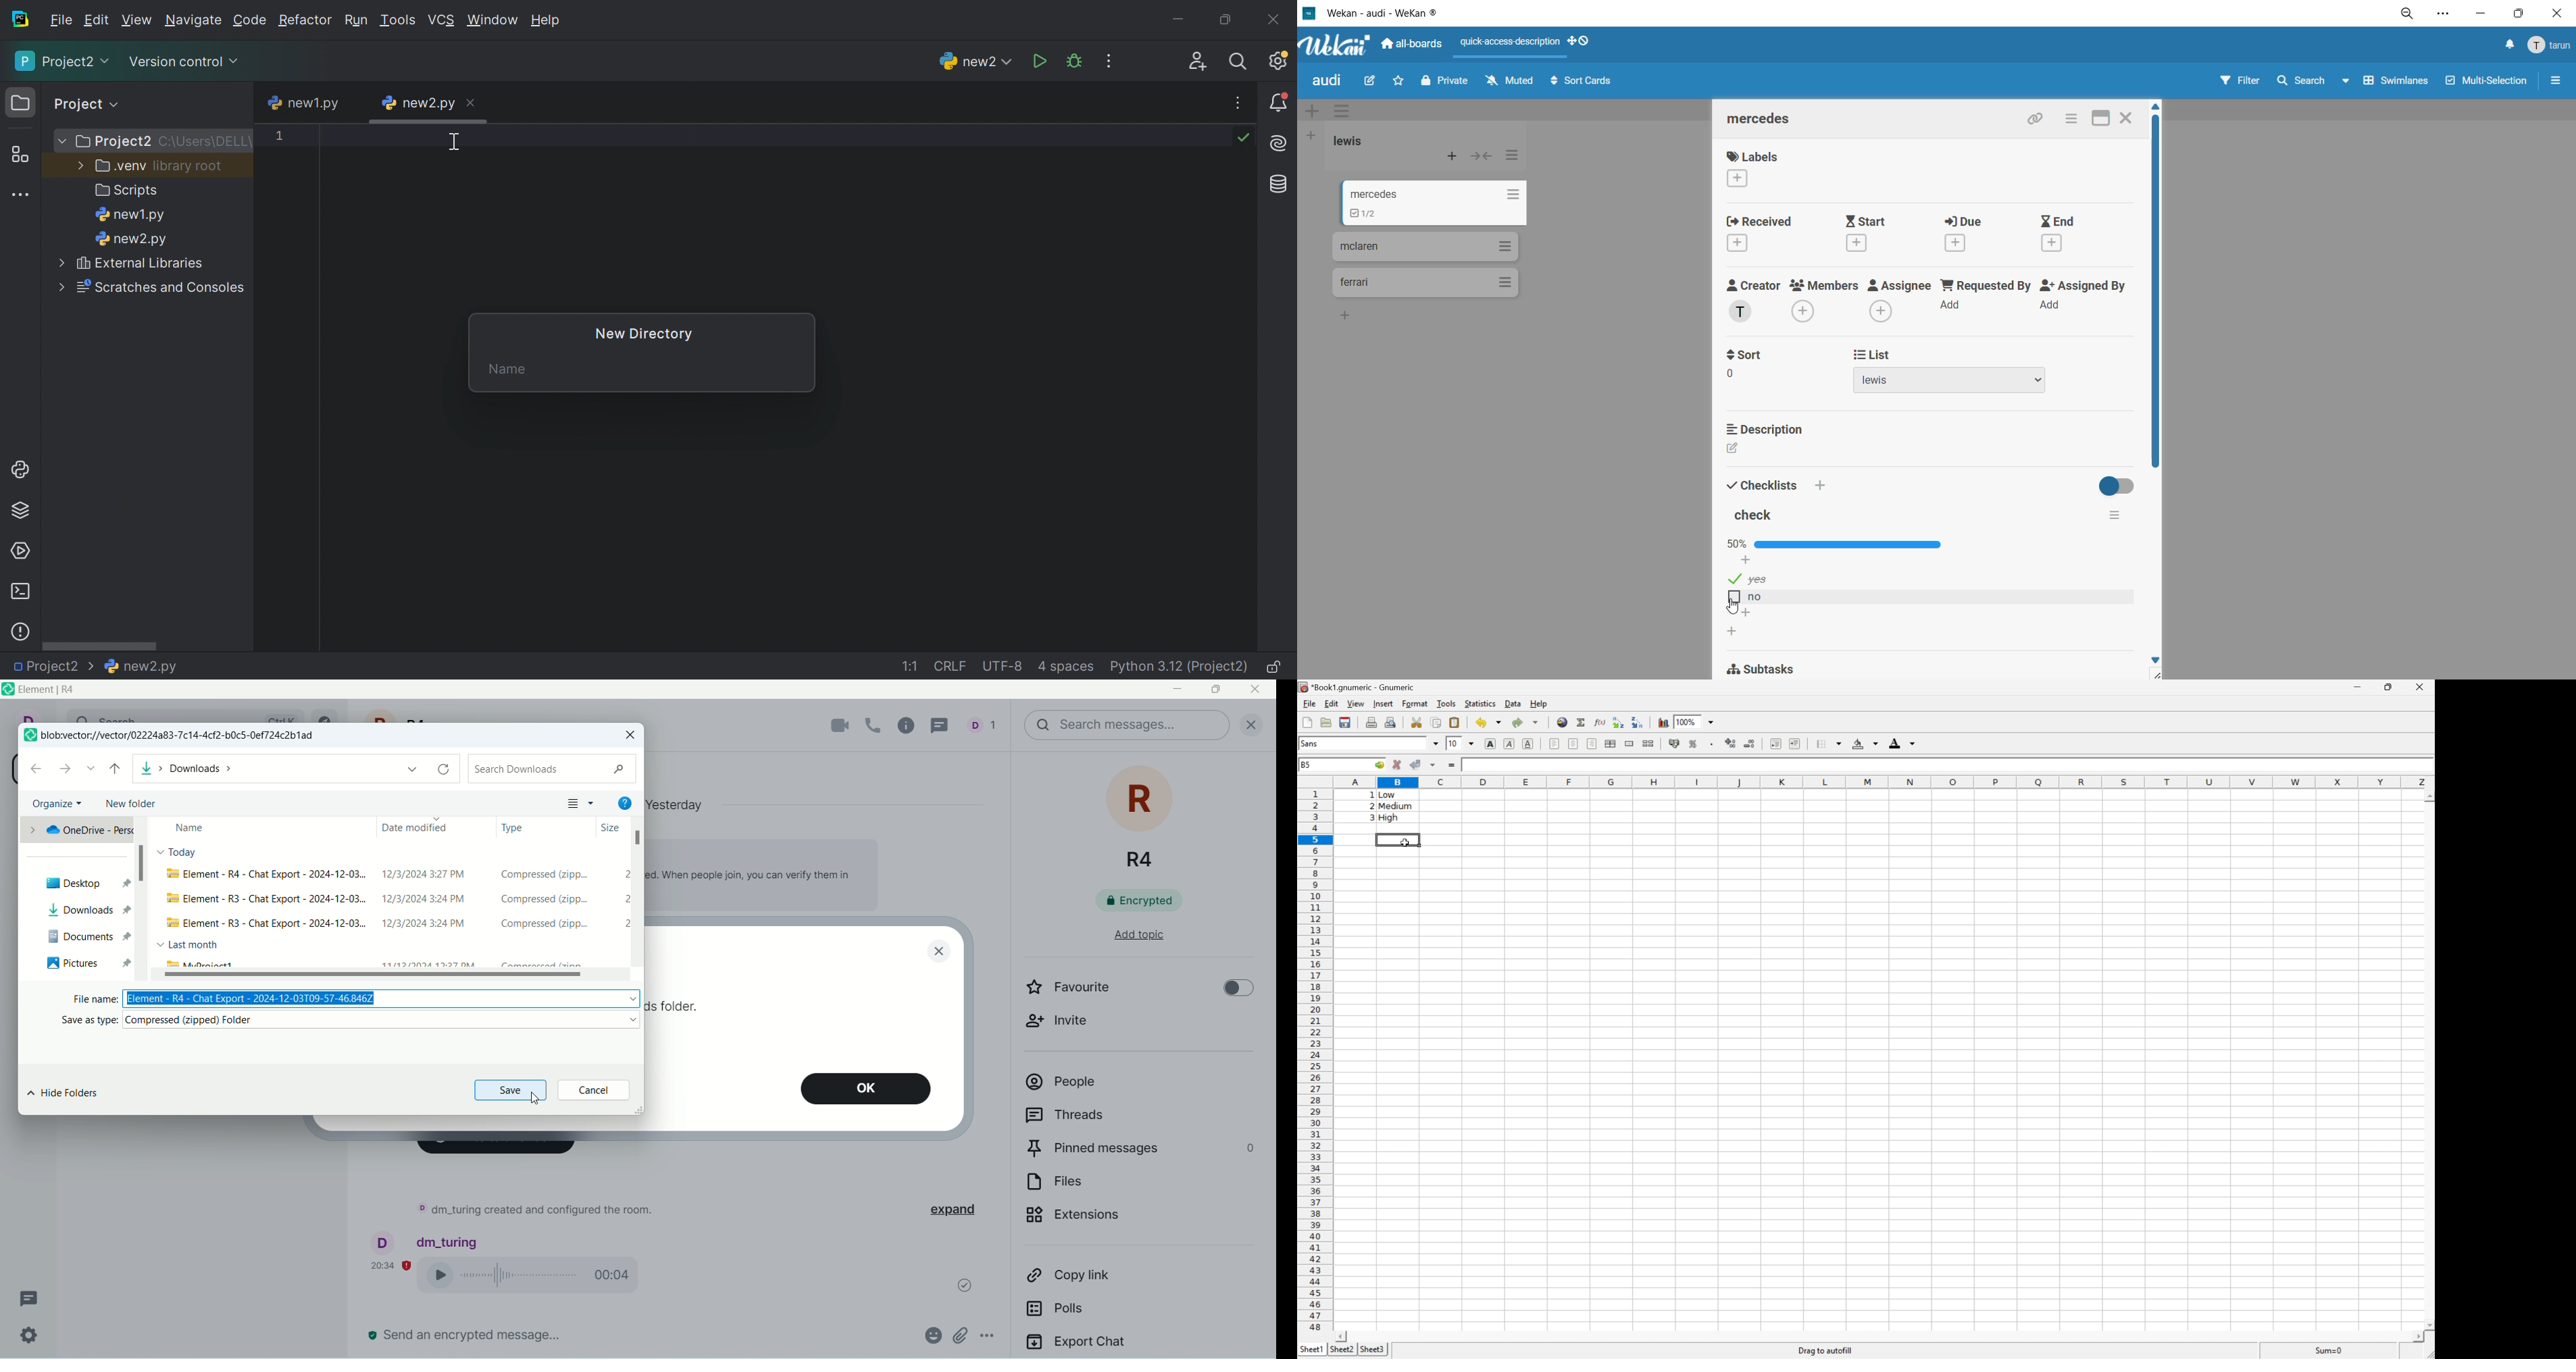  Describe the element at coordinates (1768, 122) in the screenshot. I see `card title` at that location.